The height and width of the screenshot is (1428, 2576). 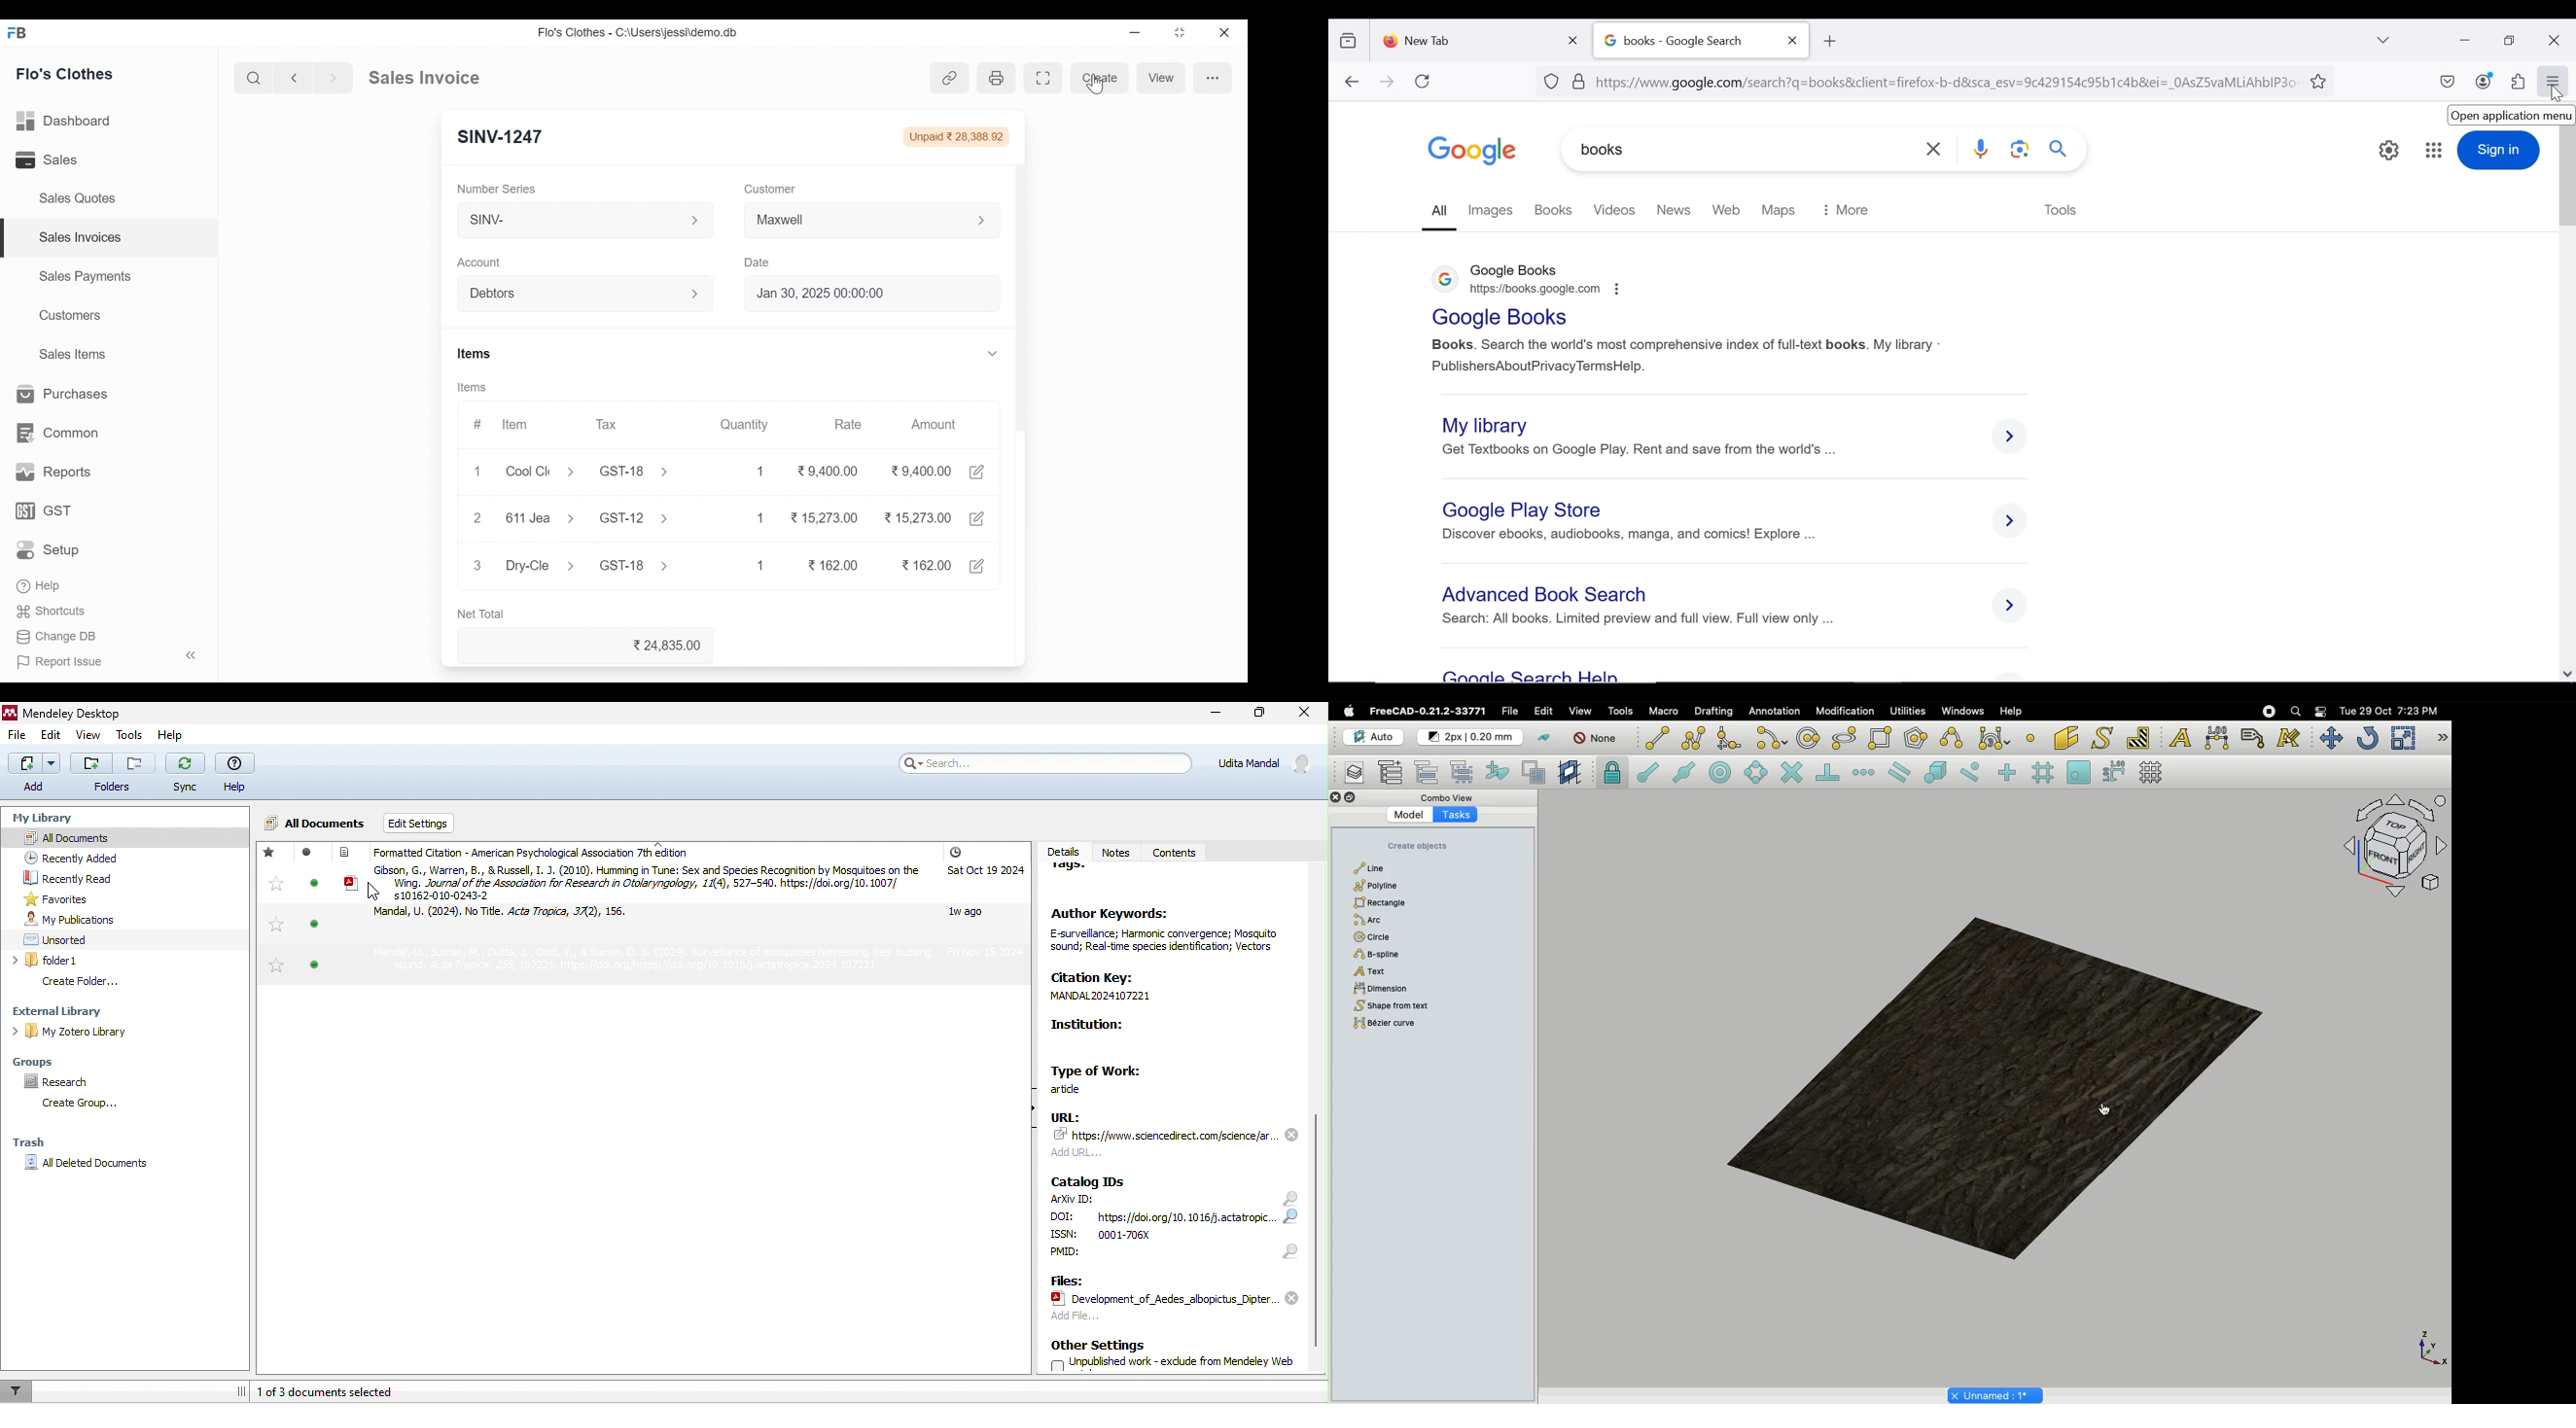 What do you see at coordinates (1100, 84) in the screenshot?
I see `Cursor` at bounding box center [1100, 84].